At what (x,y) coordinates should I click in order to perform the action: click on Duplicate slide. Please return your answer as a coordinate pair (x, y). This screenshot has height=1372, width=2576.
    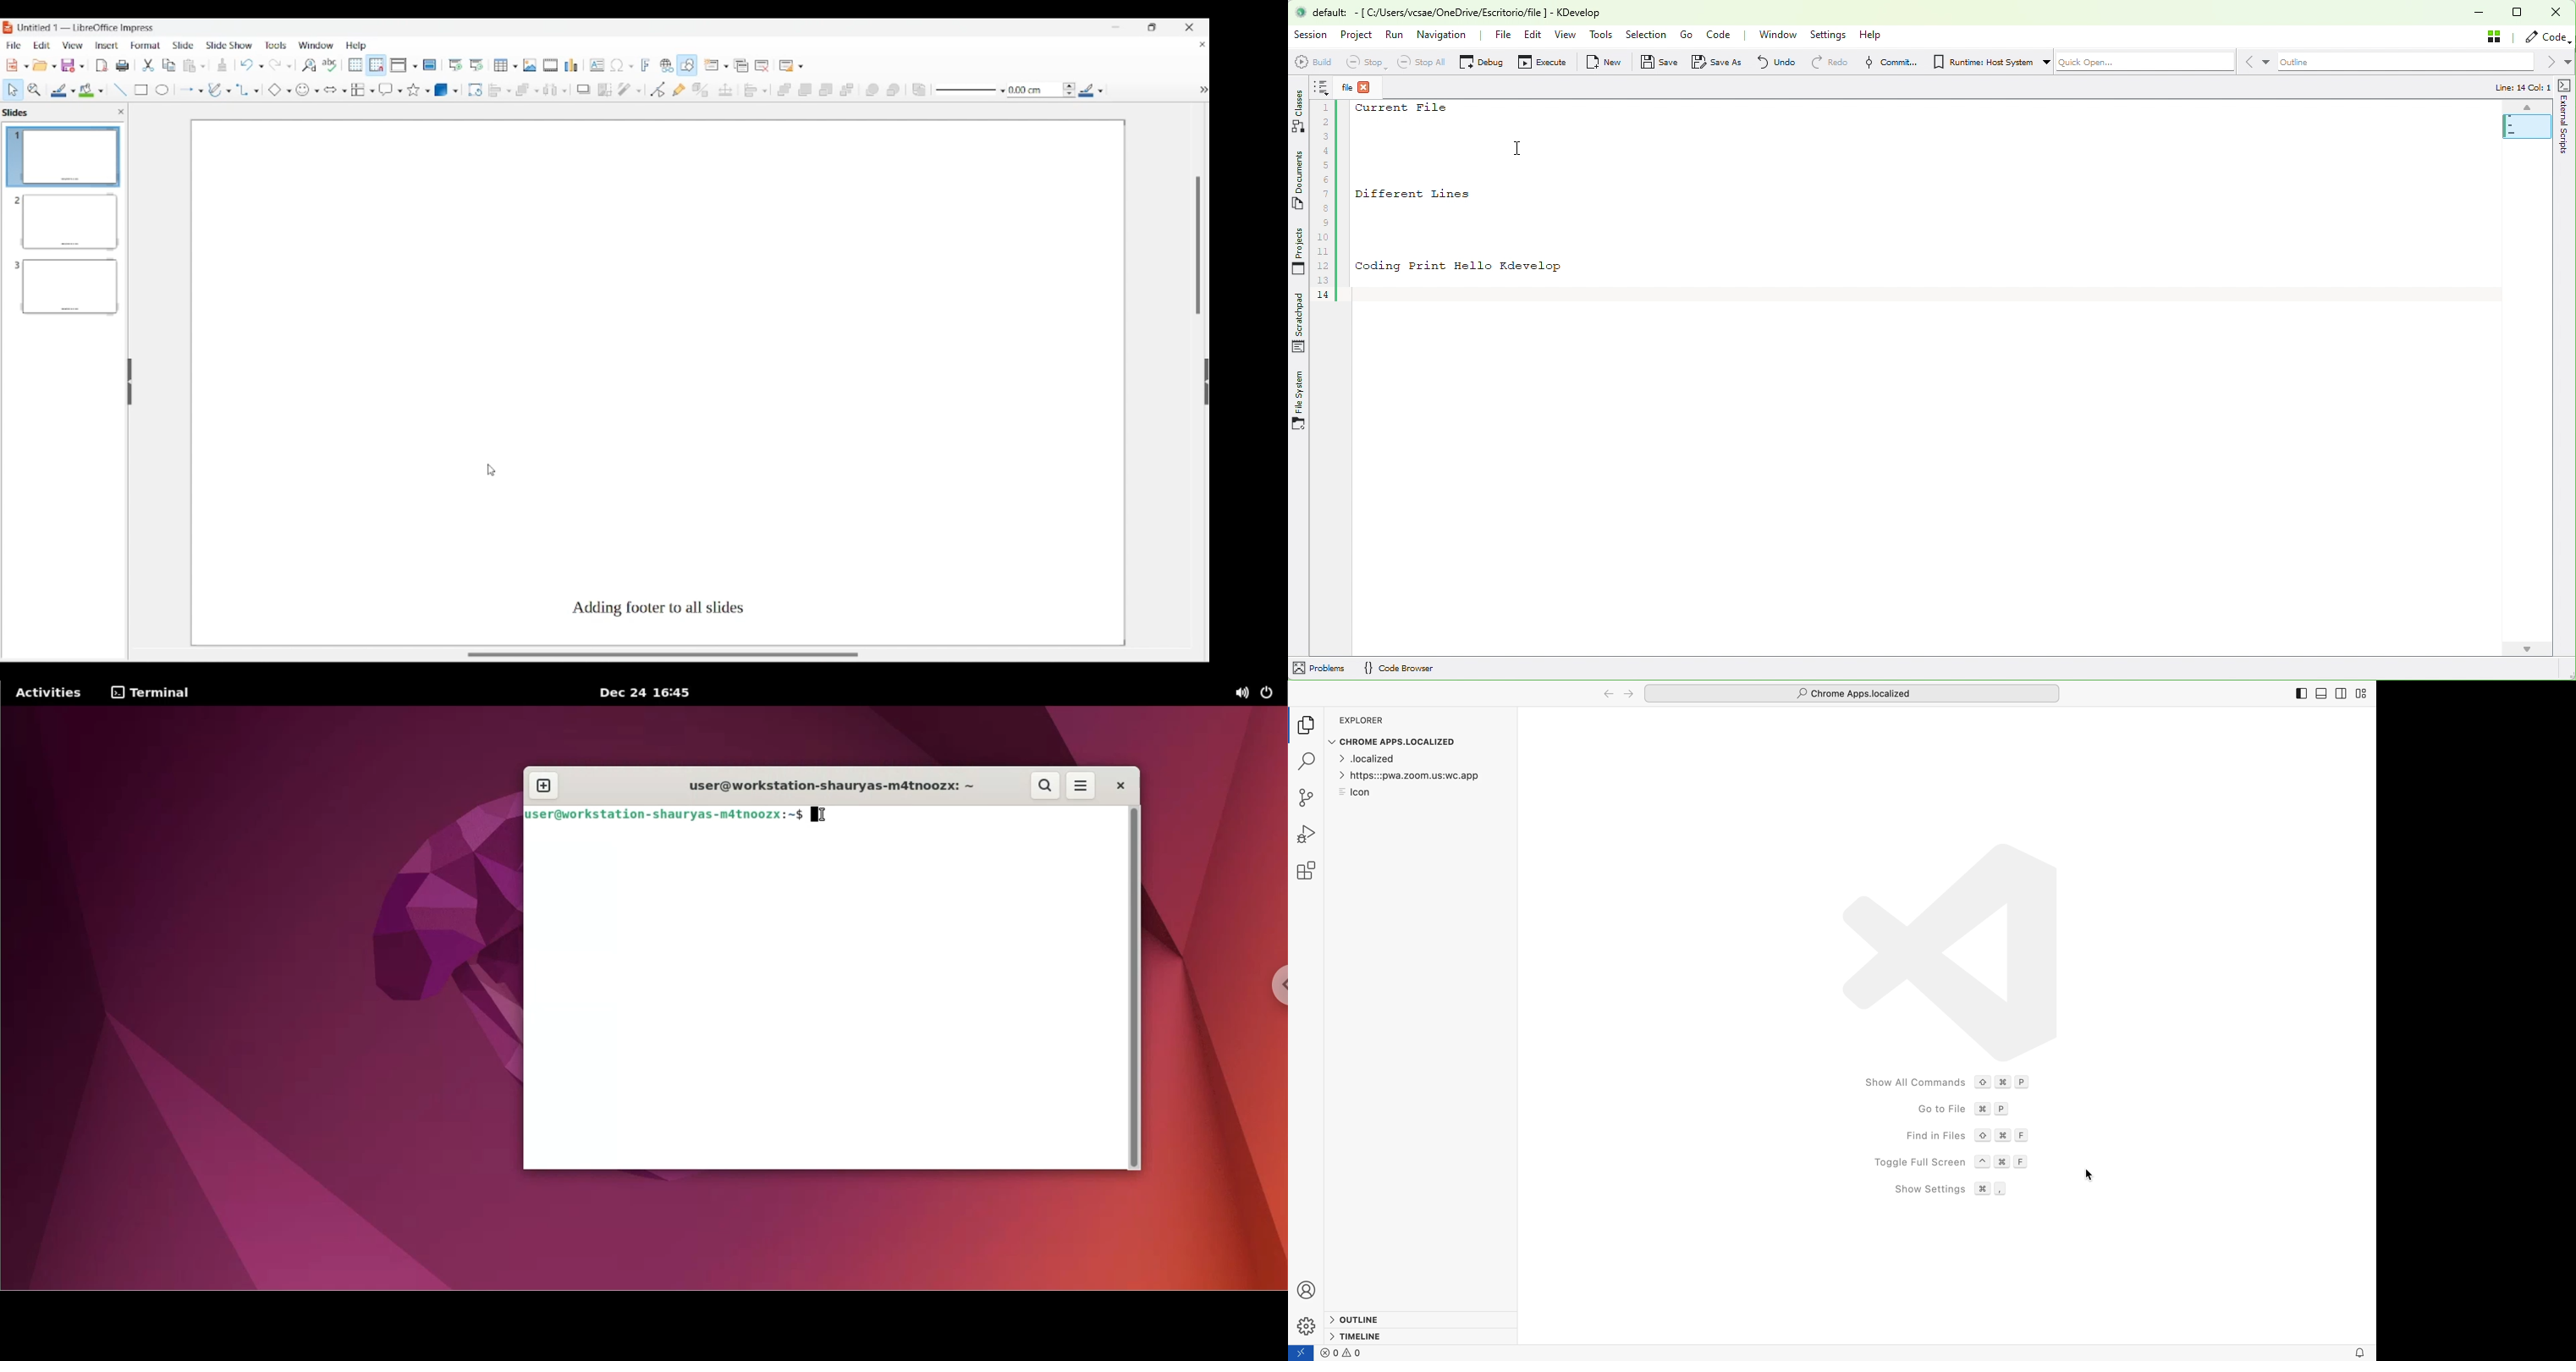
    Looking at the image, I should click on (741, 66).